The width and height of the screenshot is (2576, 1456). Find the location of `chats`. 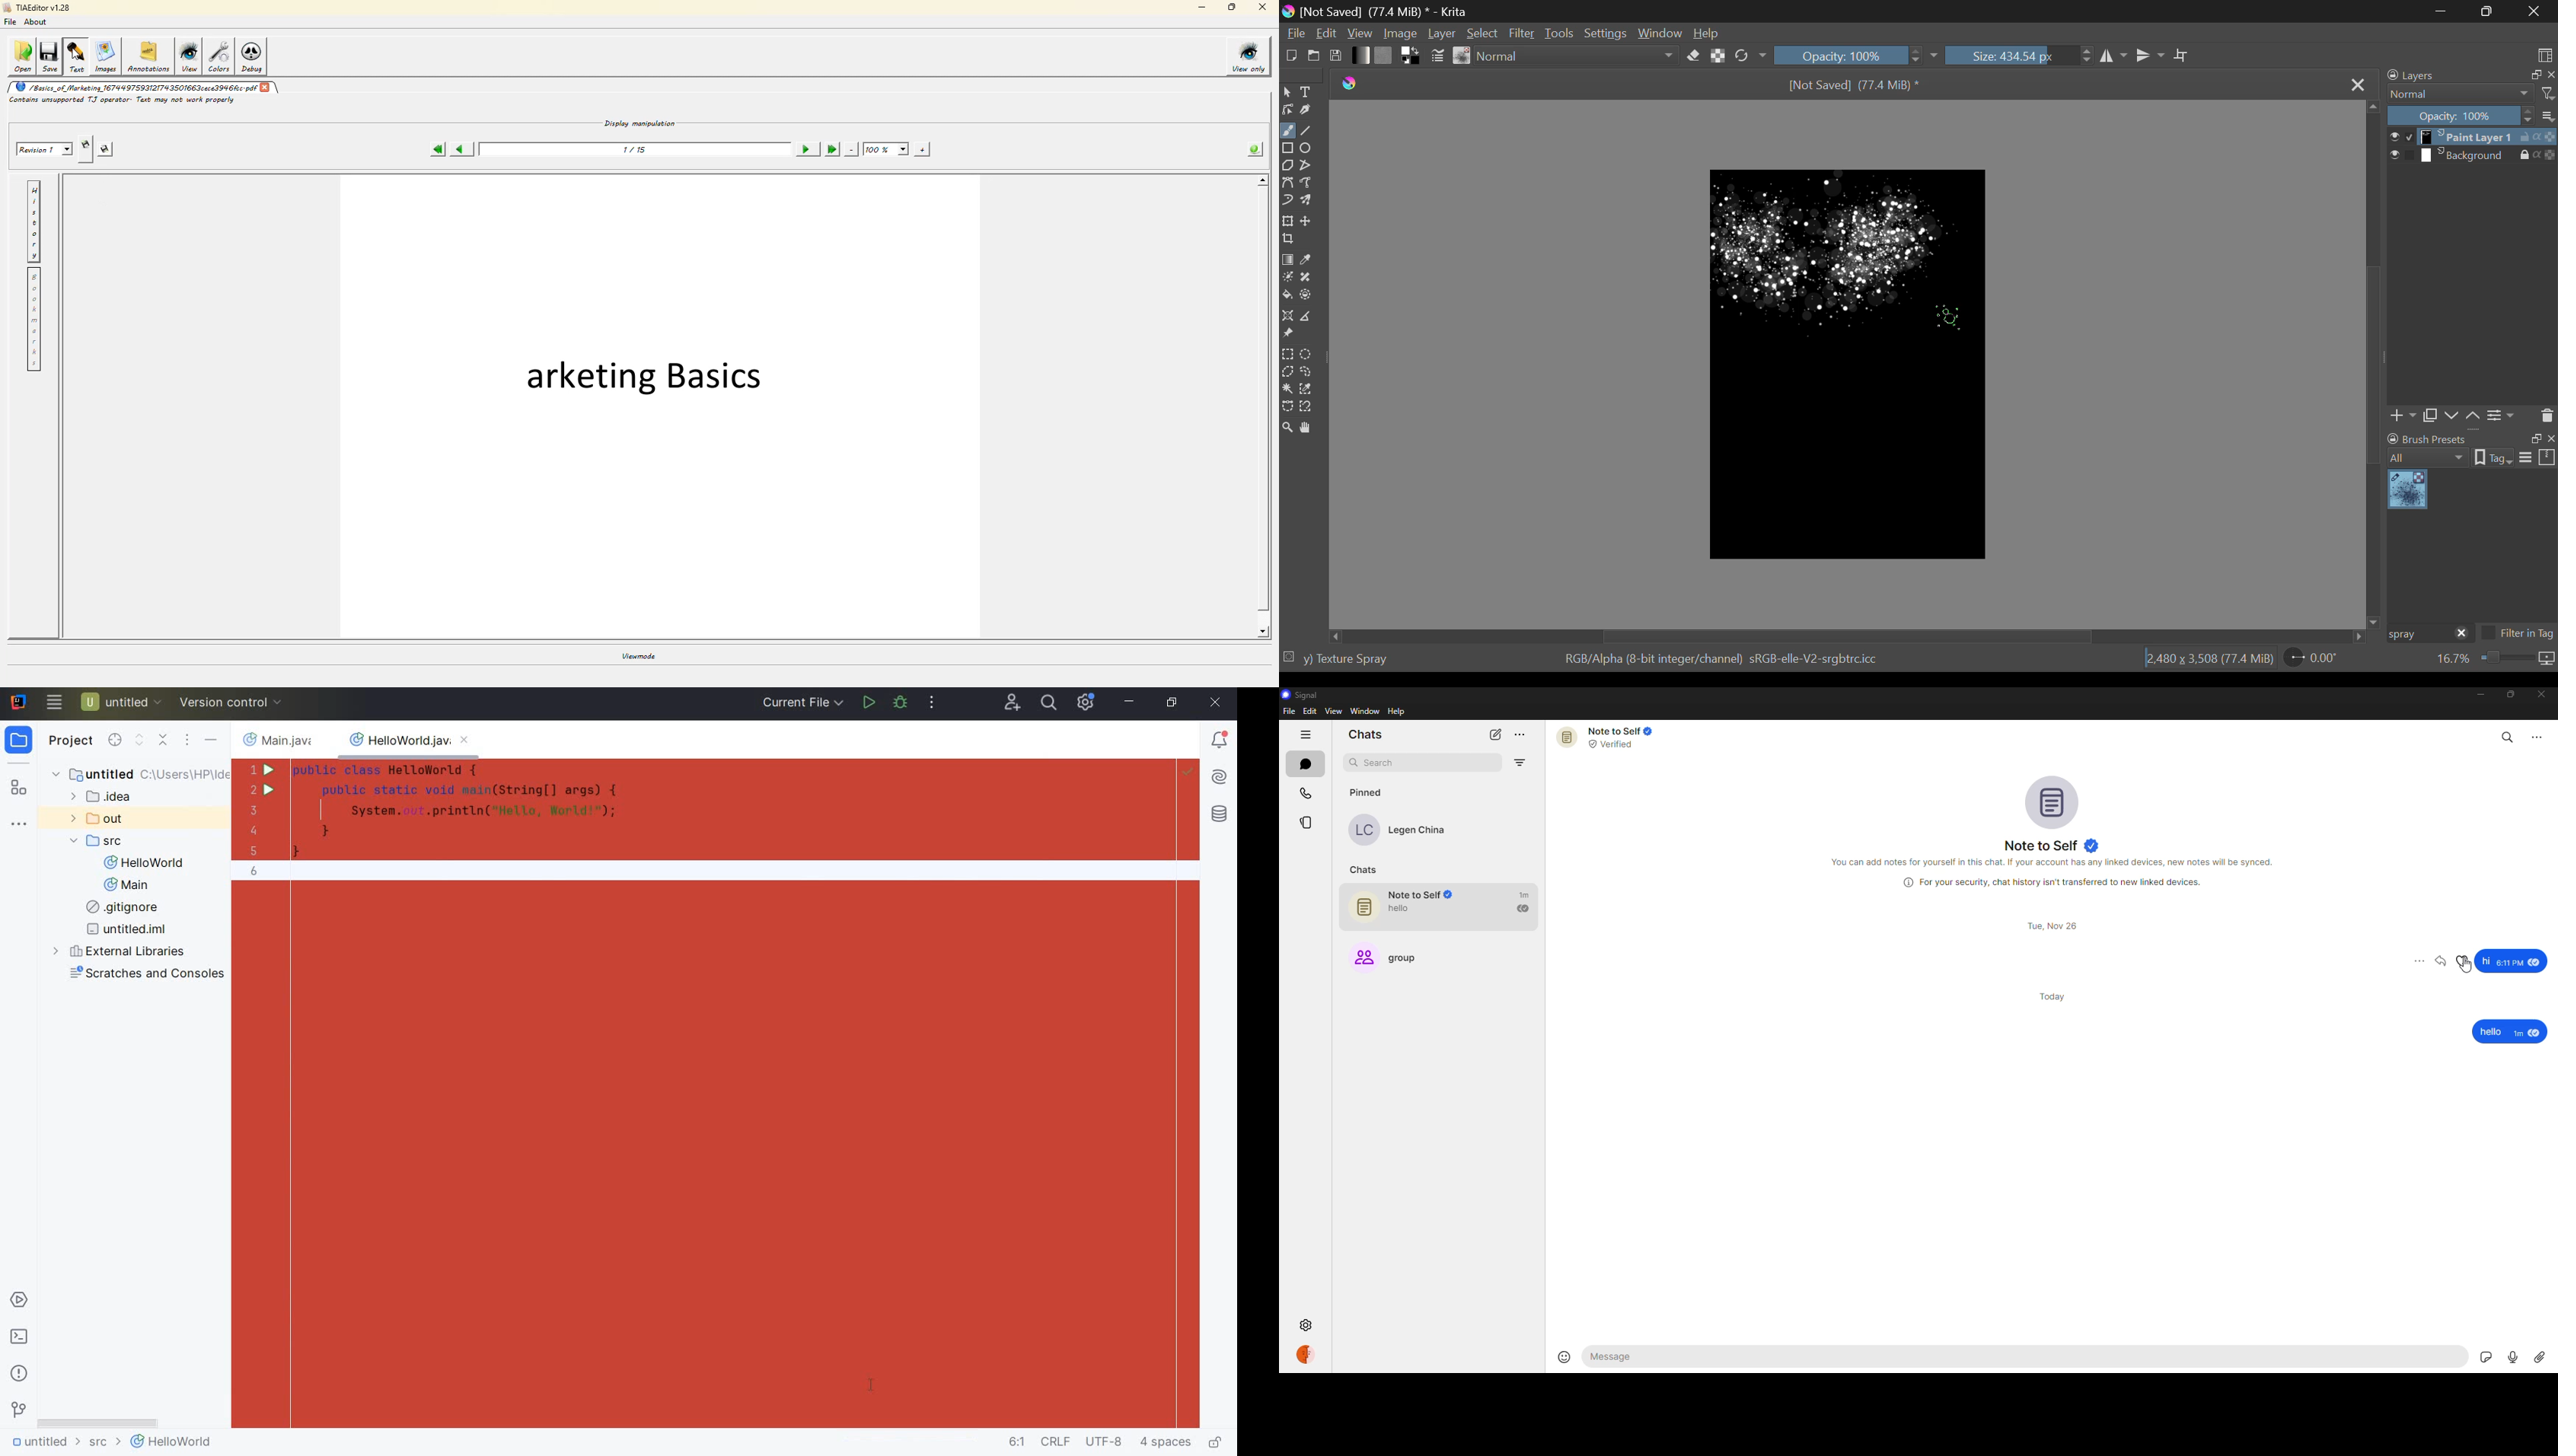

chats is located at coordinates (1365, 733).